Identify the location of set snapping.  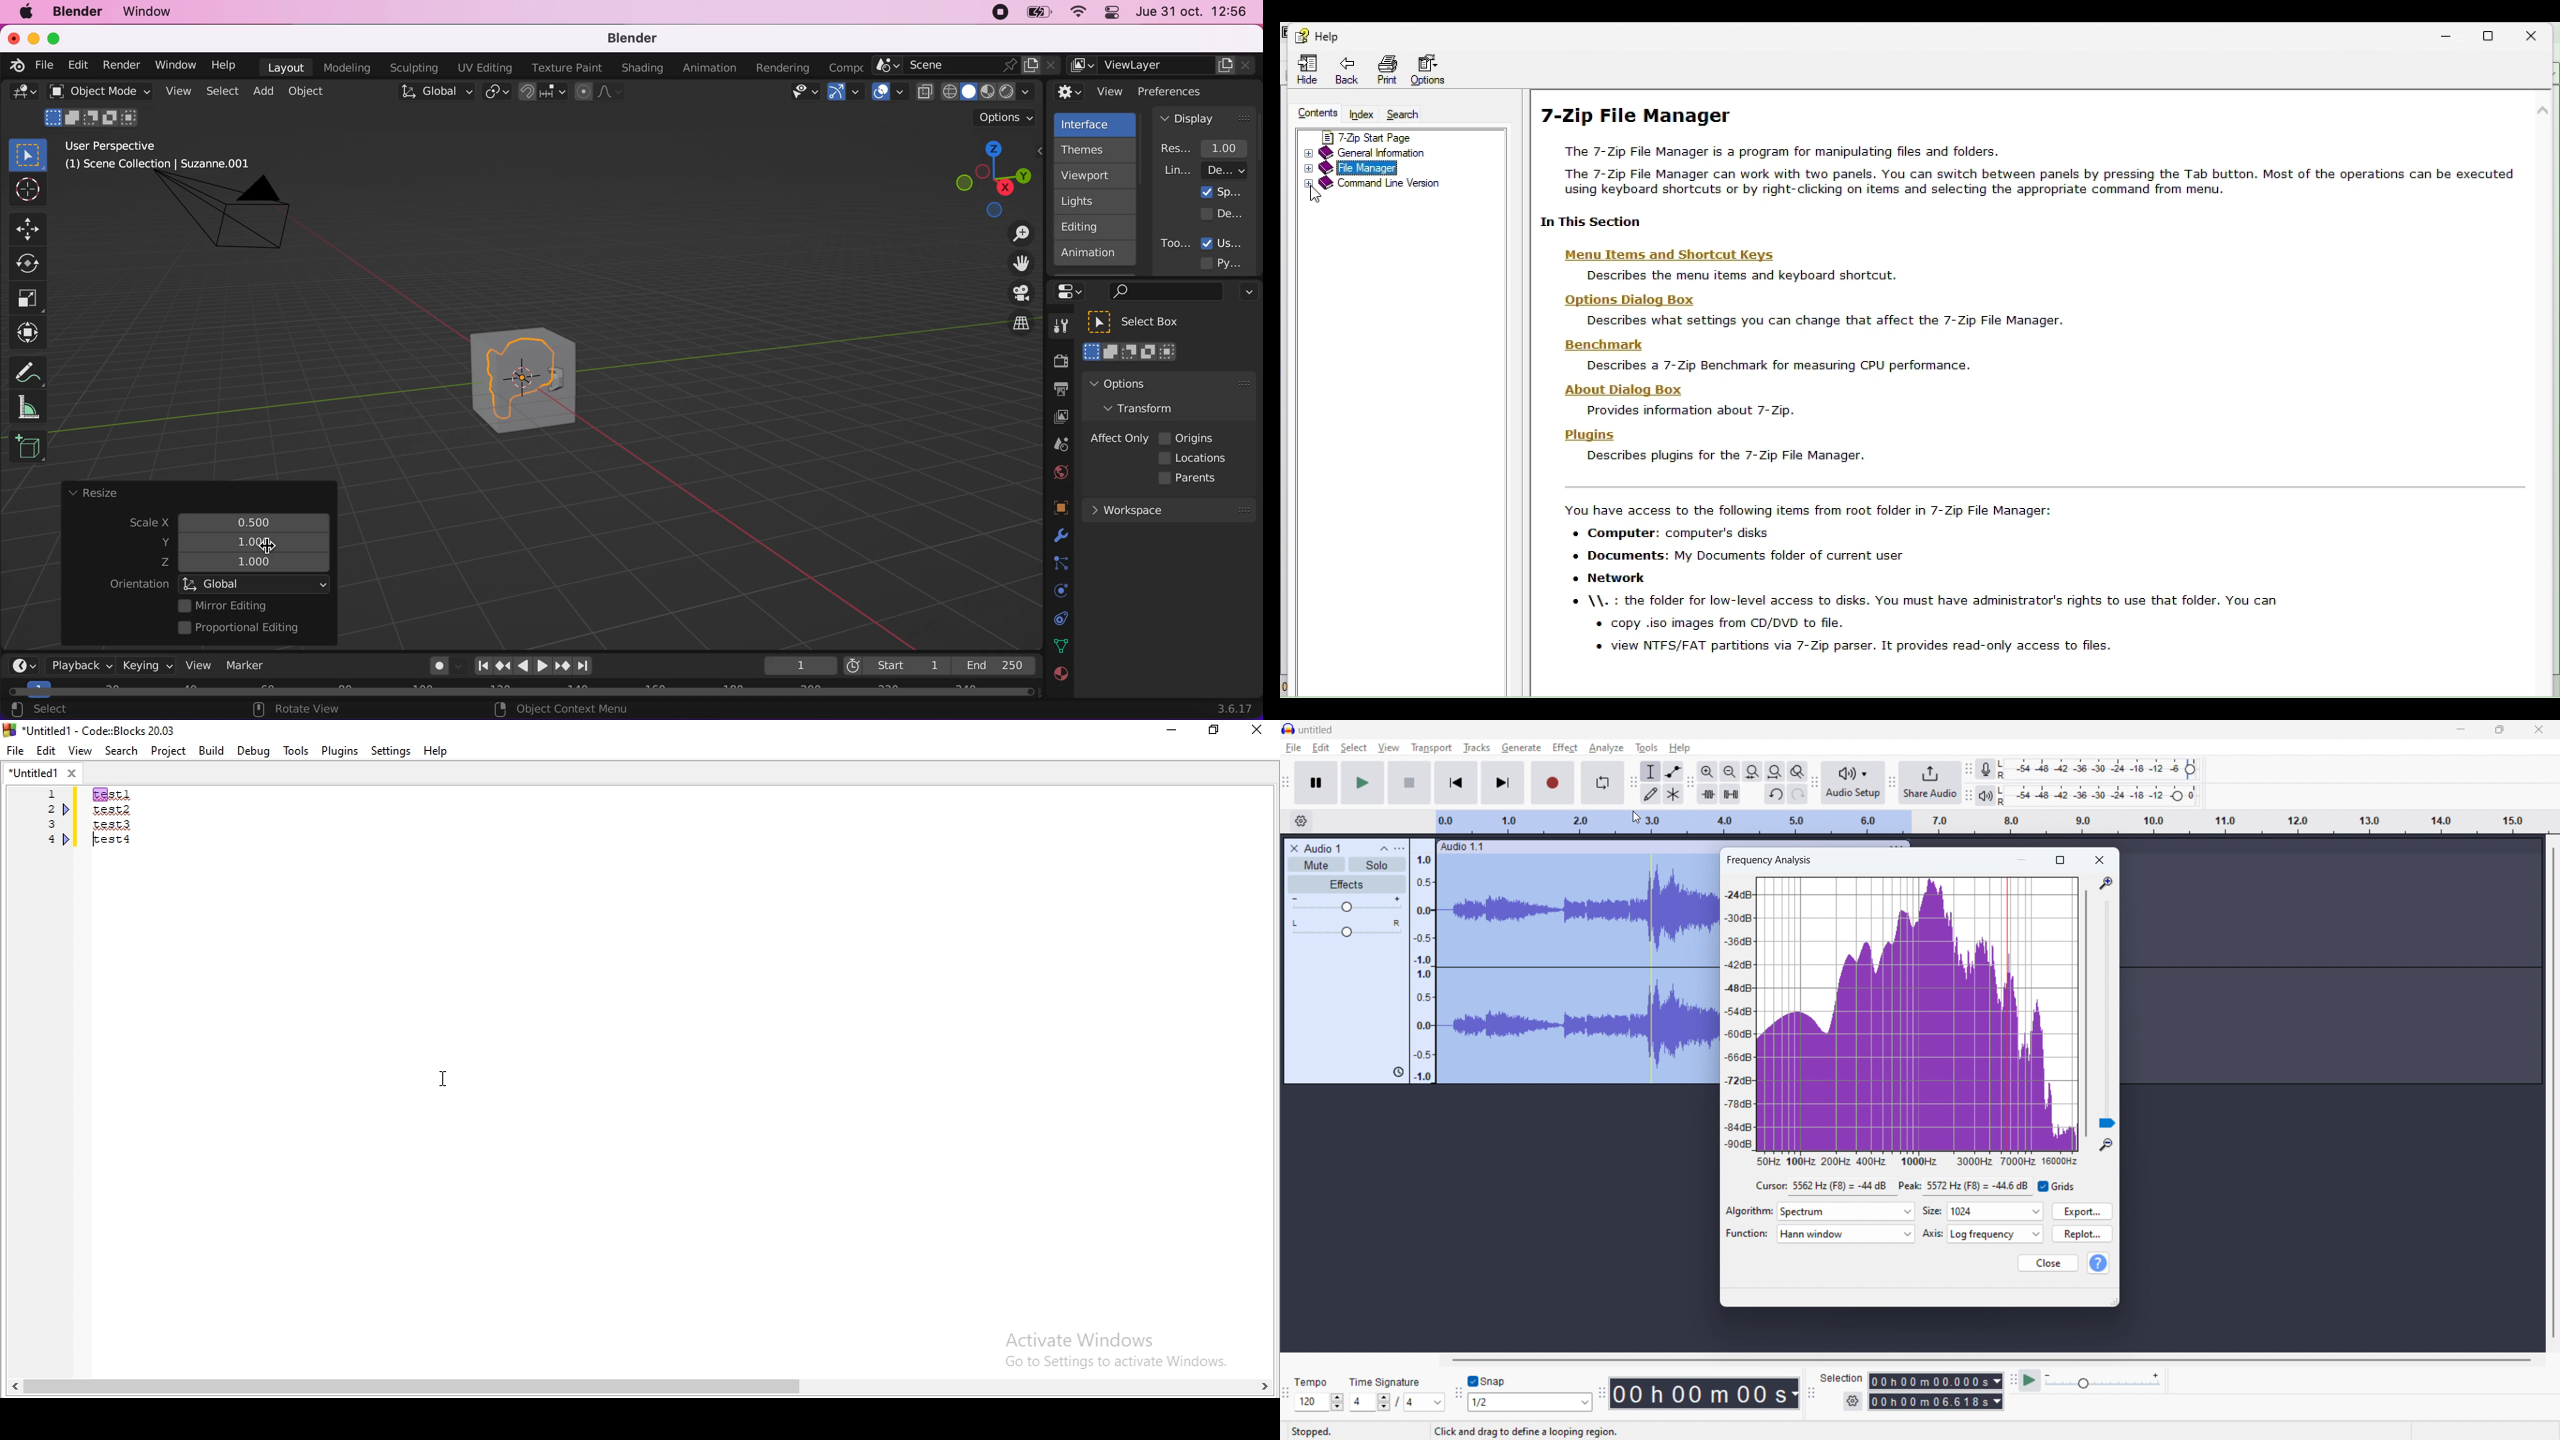
(1530, 1402).